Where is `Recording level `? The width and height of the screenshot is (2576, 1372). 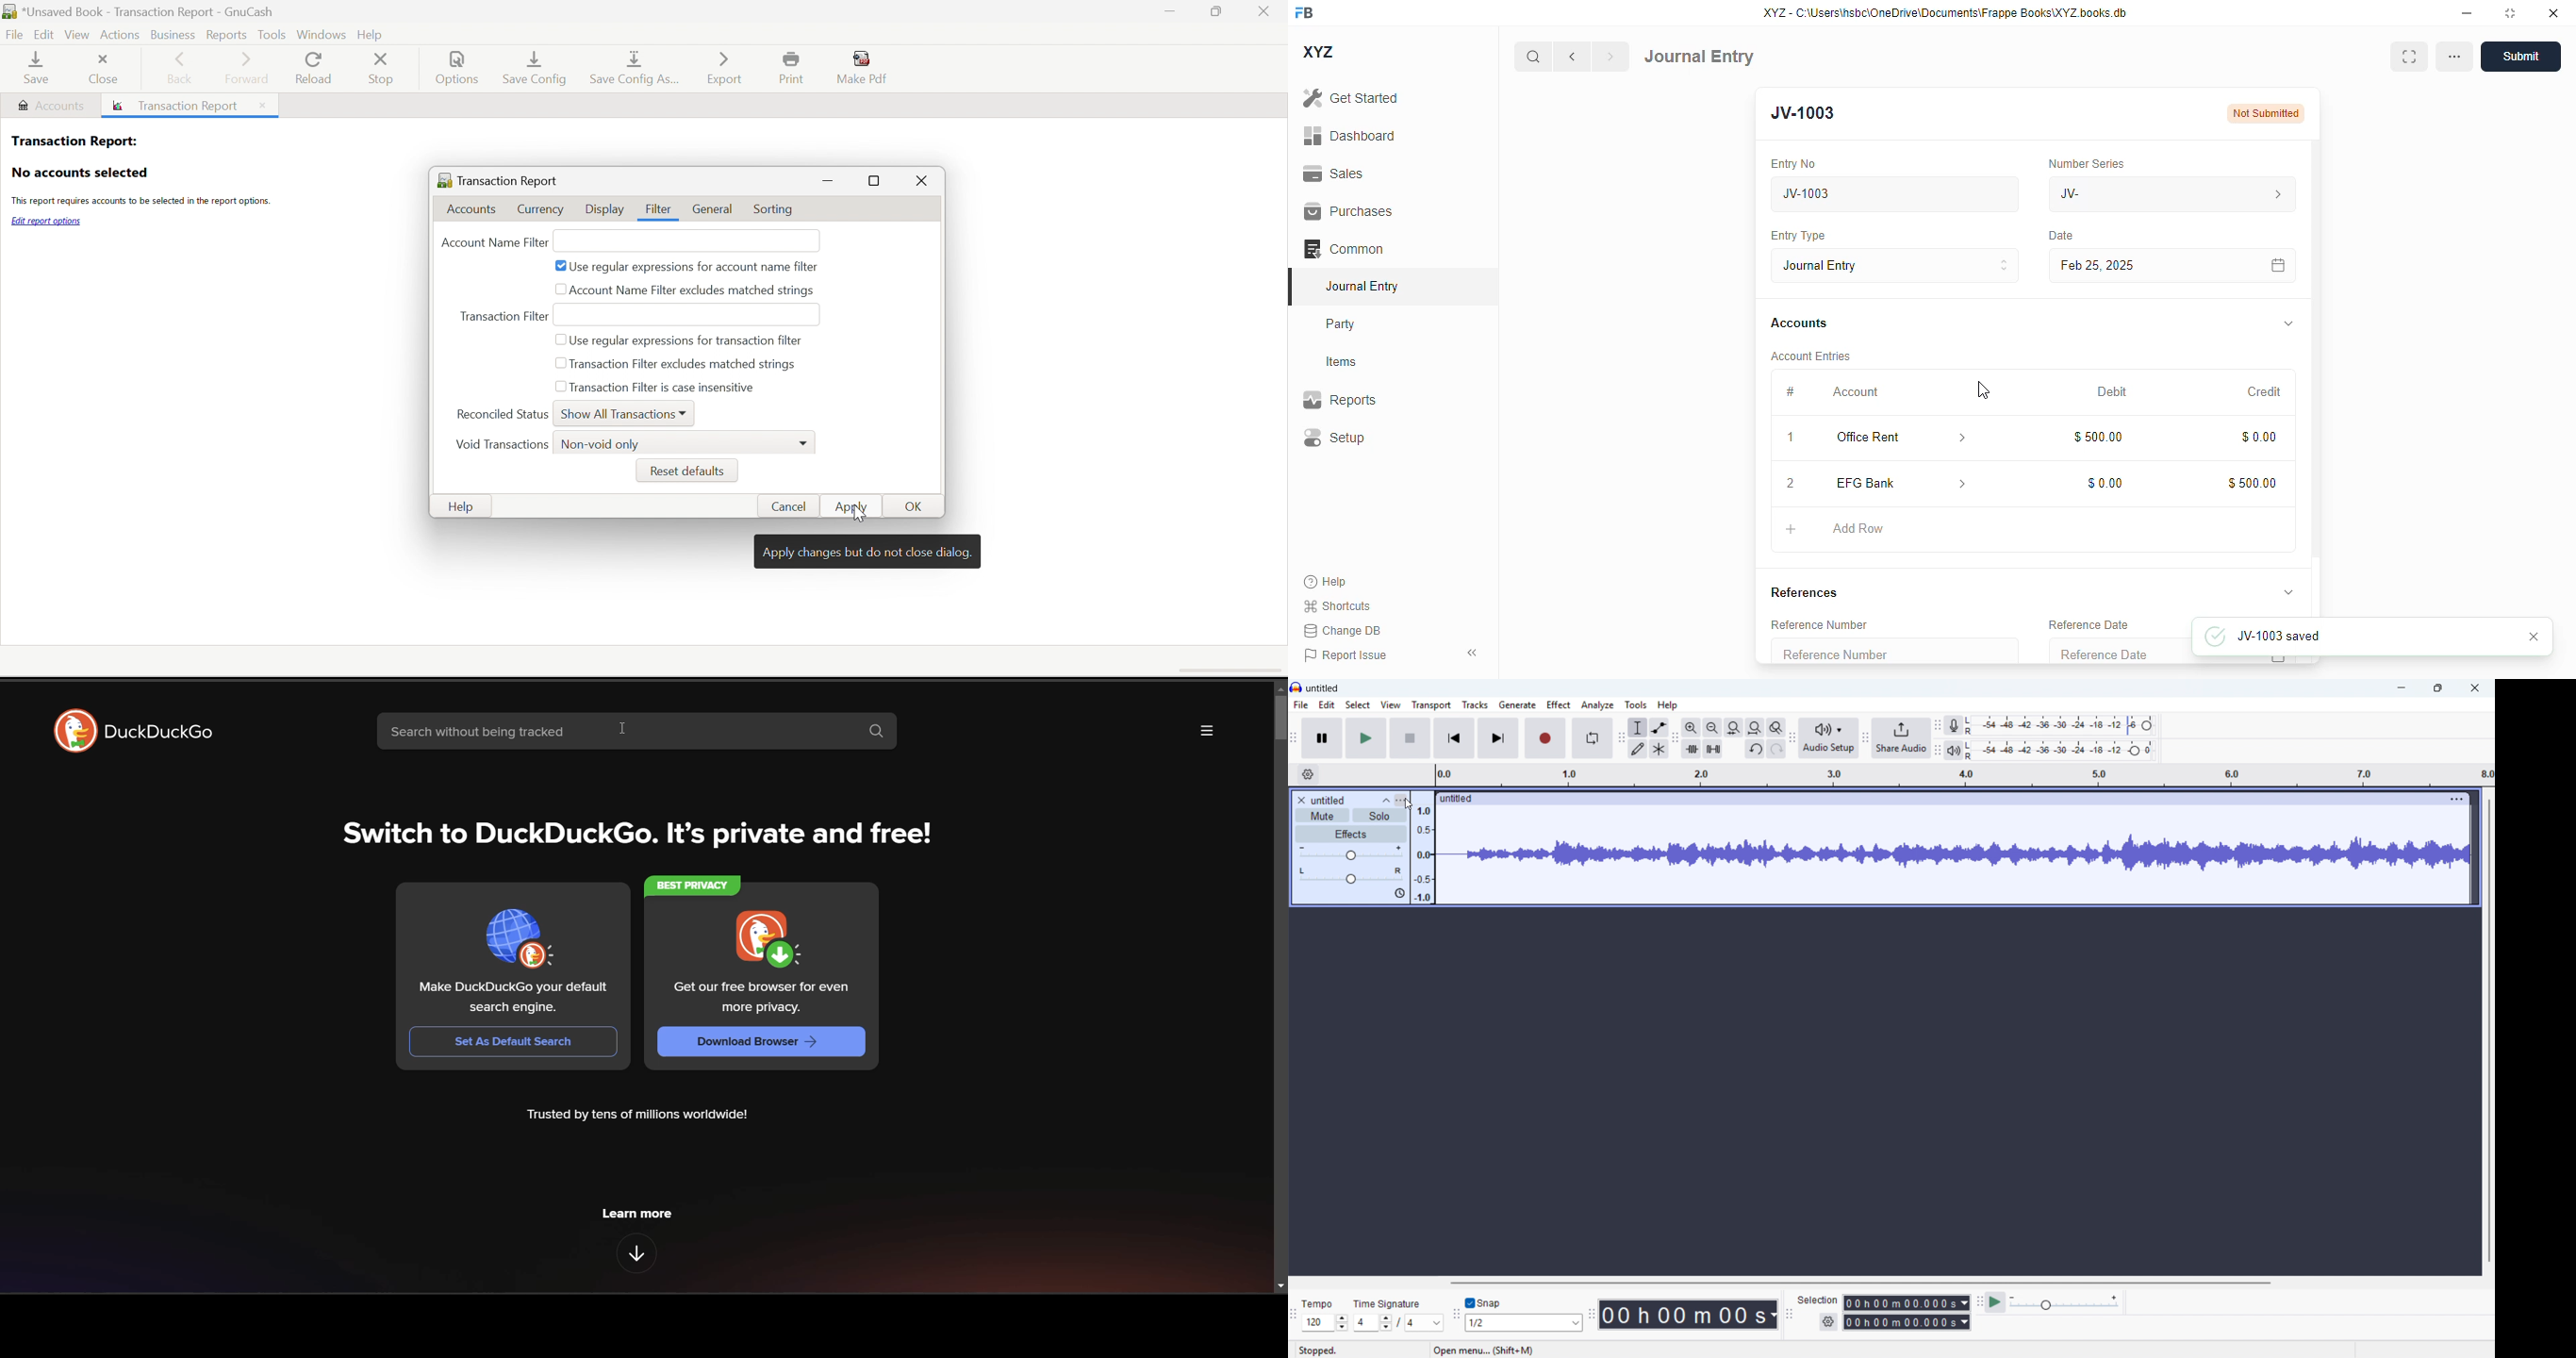
Recording level  is located at coordinates (2064, 725).